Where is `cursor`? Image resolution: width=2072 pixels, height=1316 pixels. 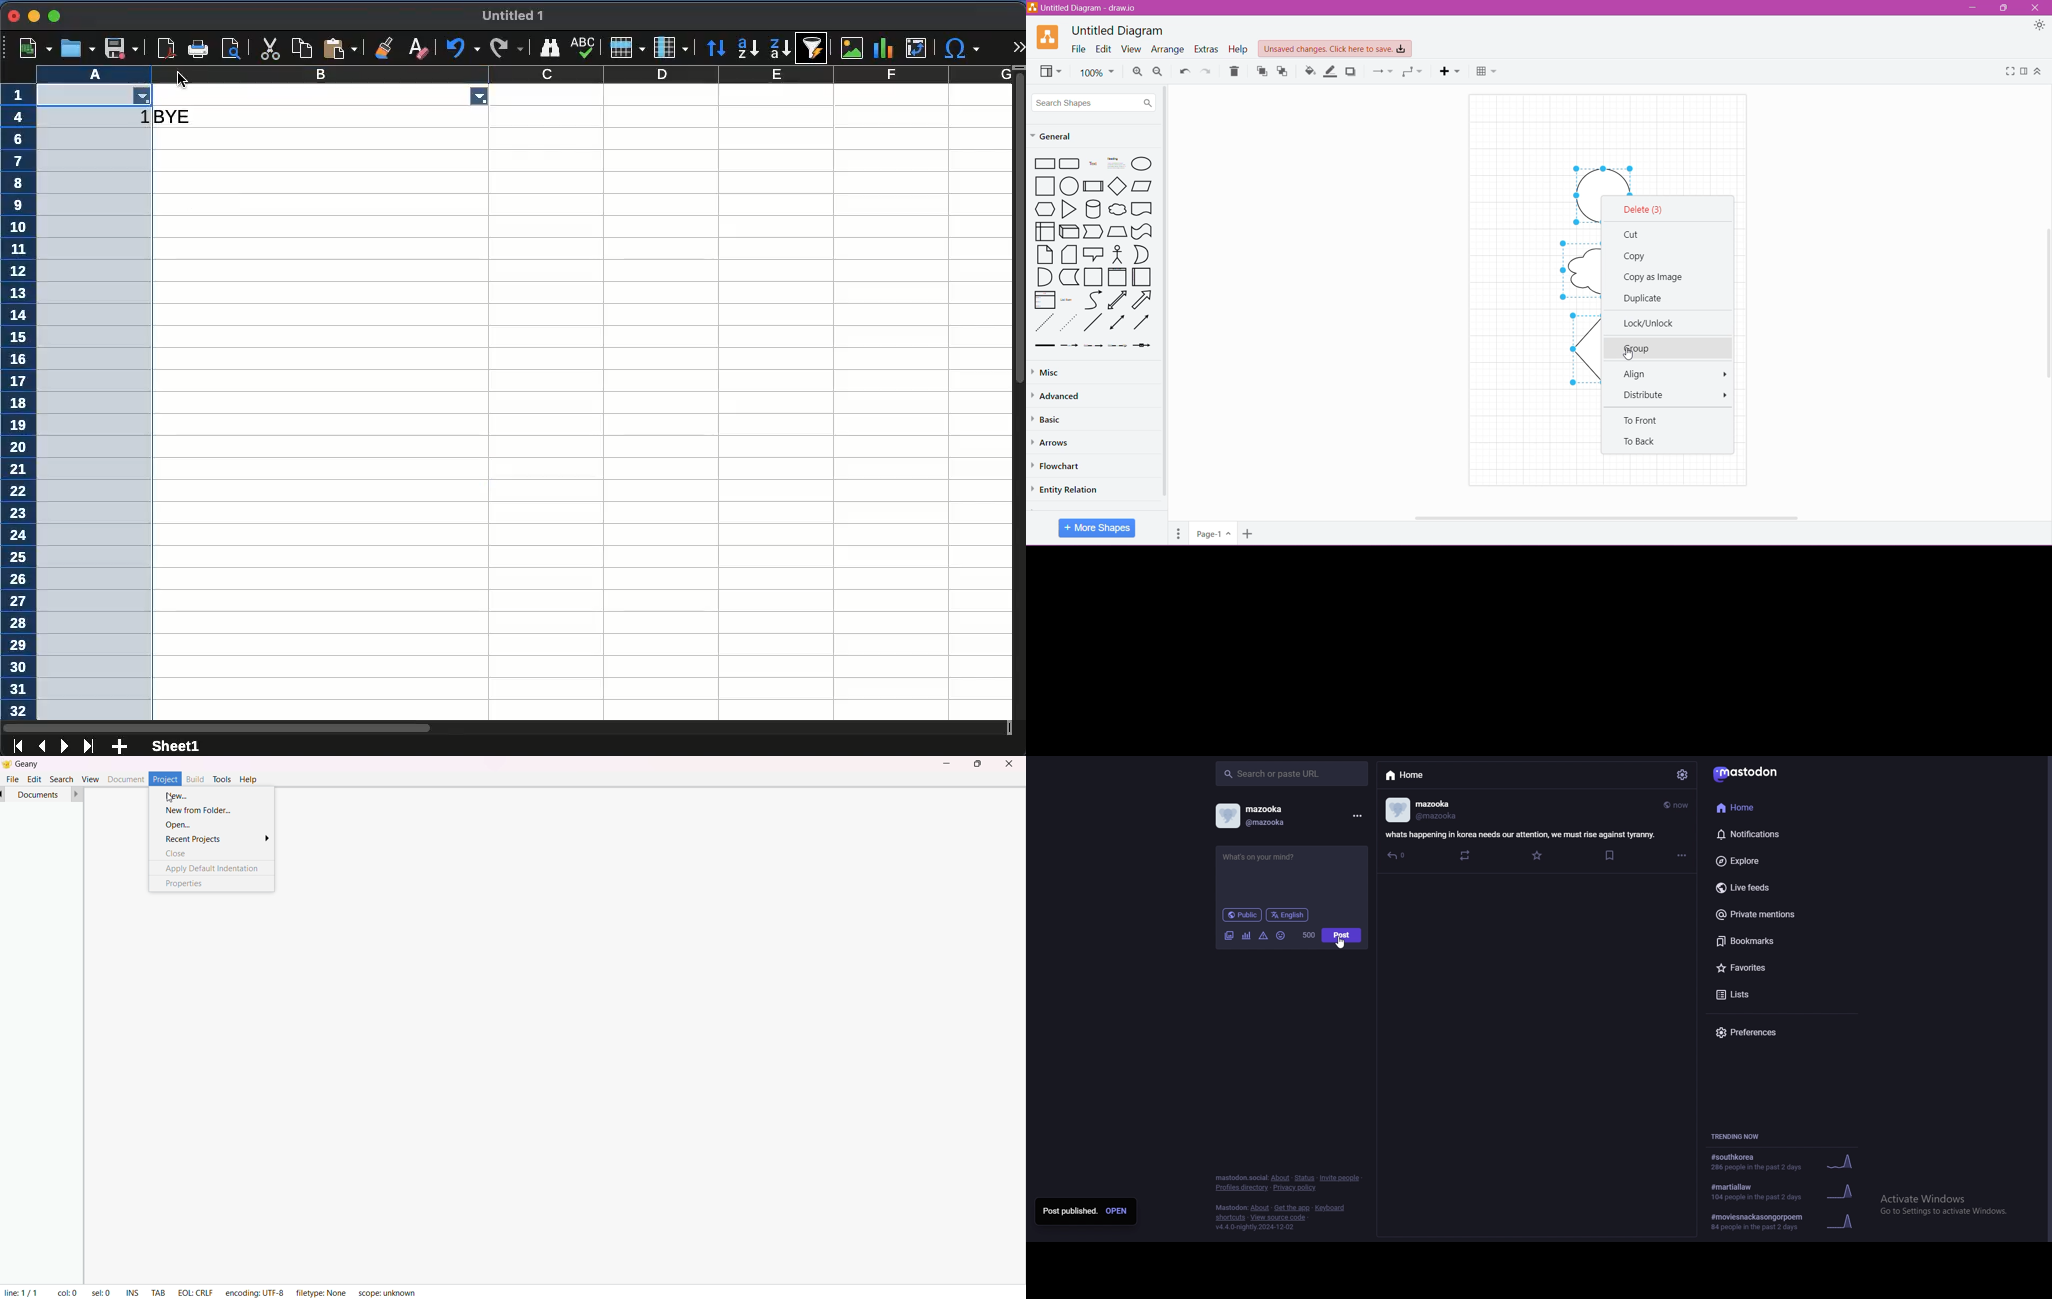 cursor is located at coordinates (172, 798).